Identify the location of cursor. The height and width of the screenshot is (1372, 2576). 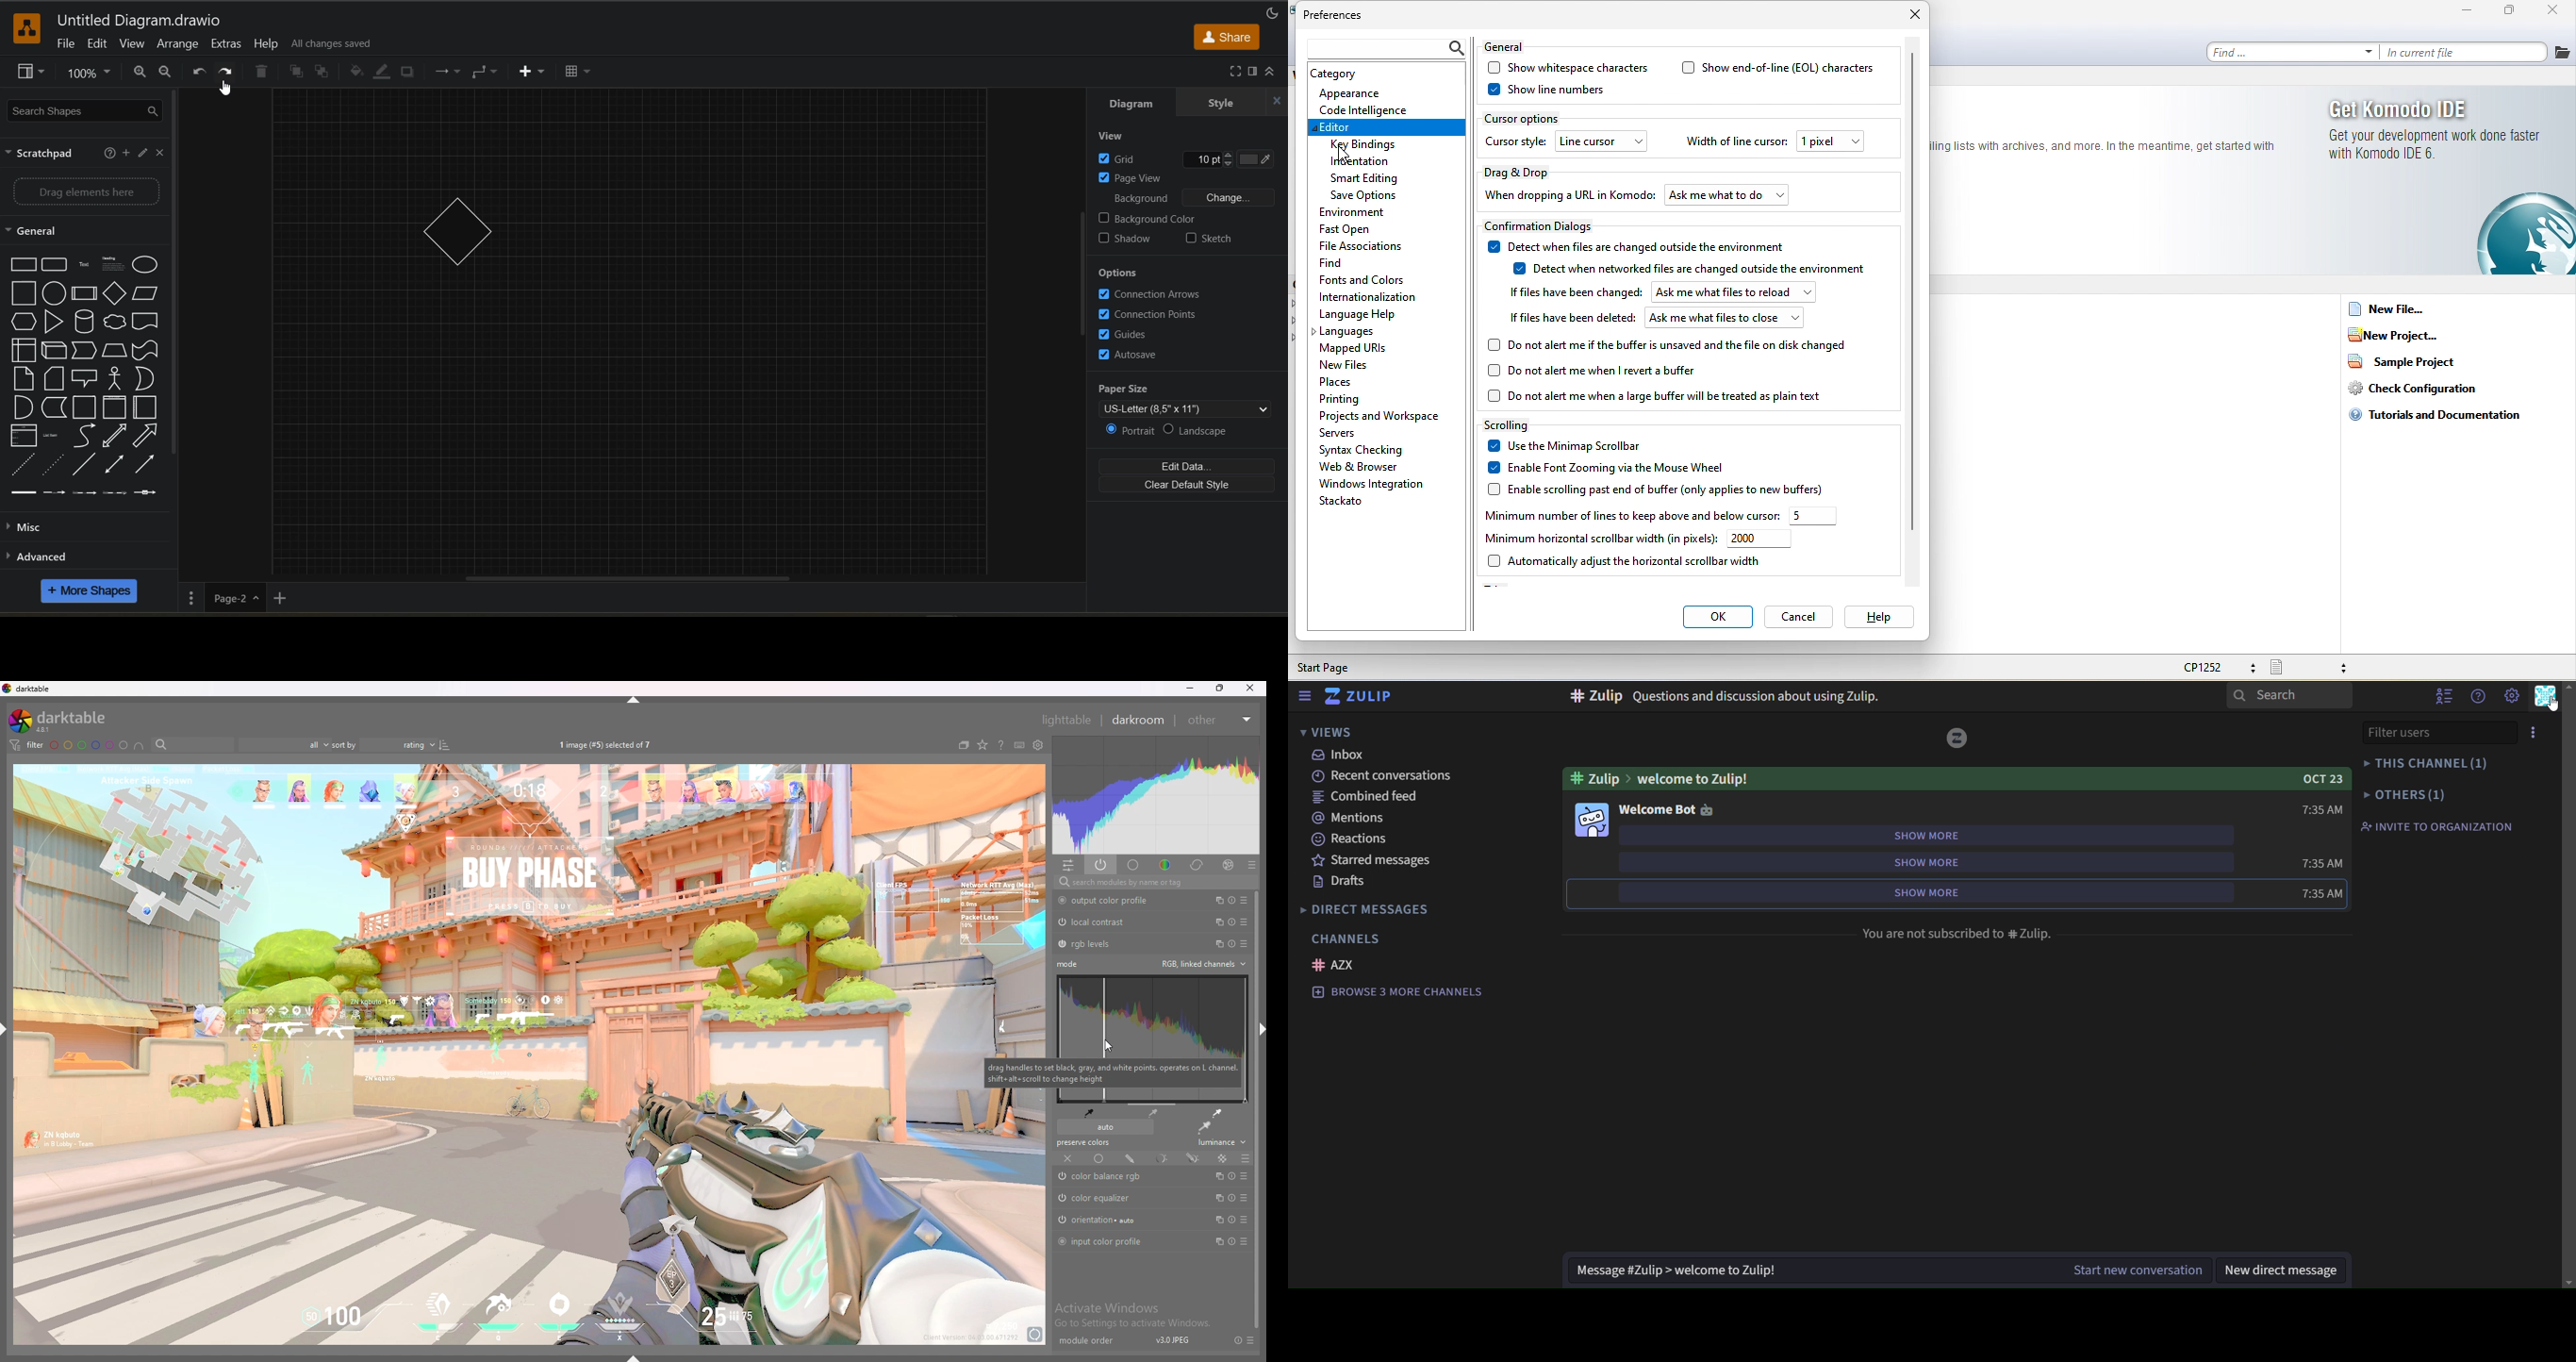
(1111, 1046).